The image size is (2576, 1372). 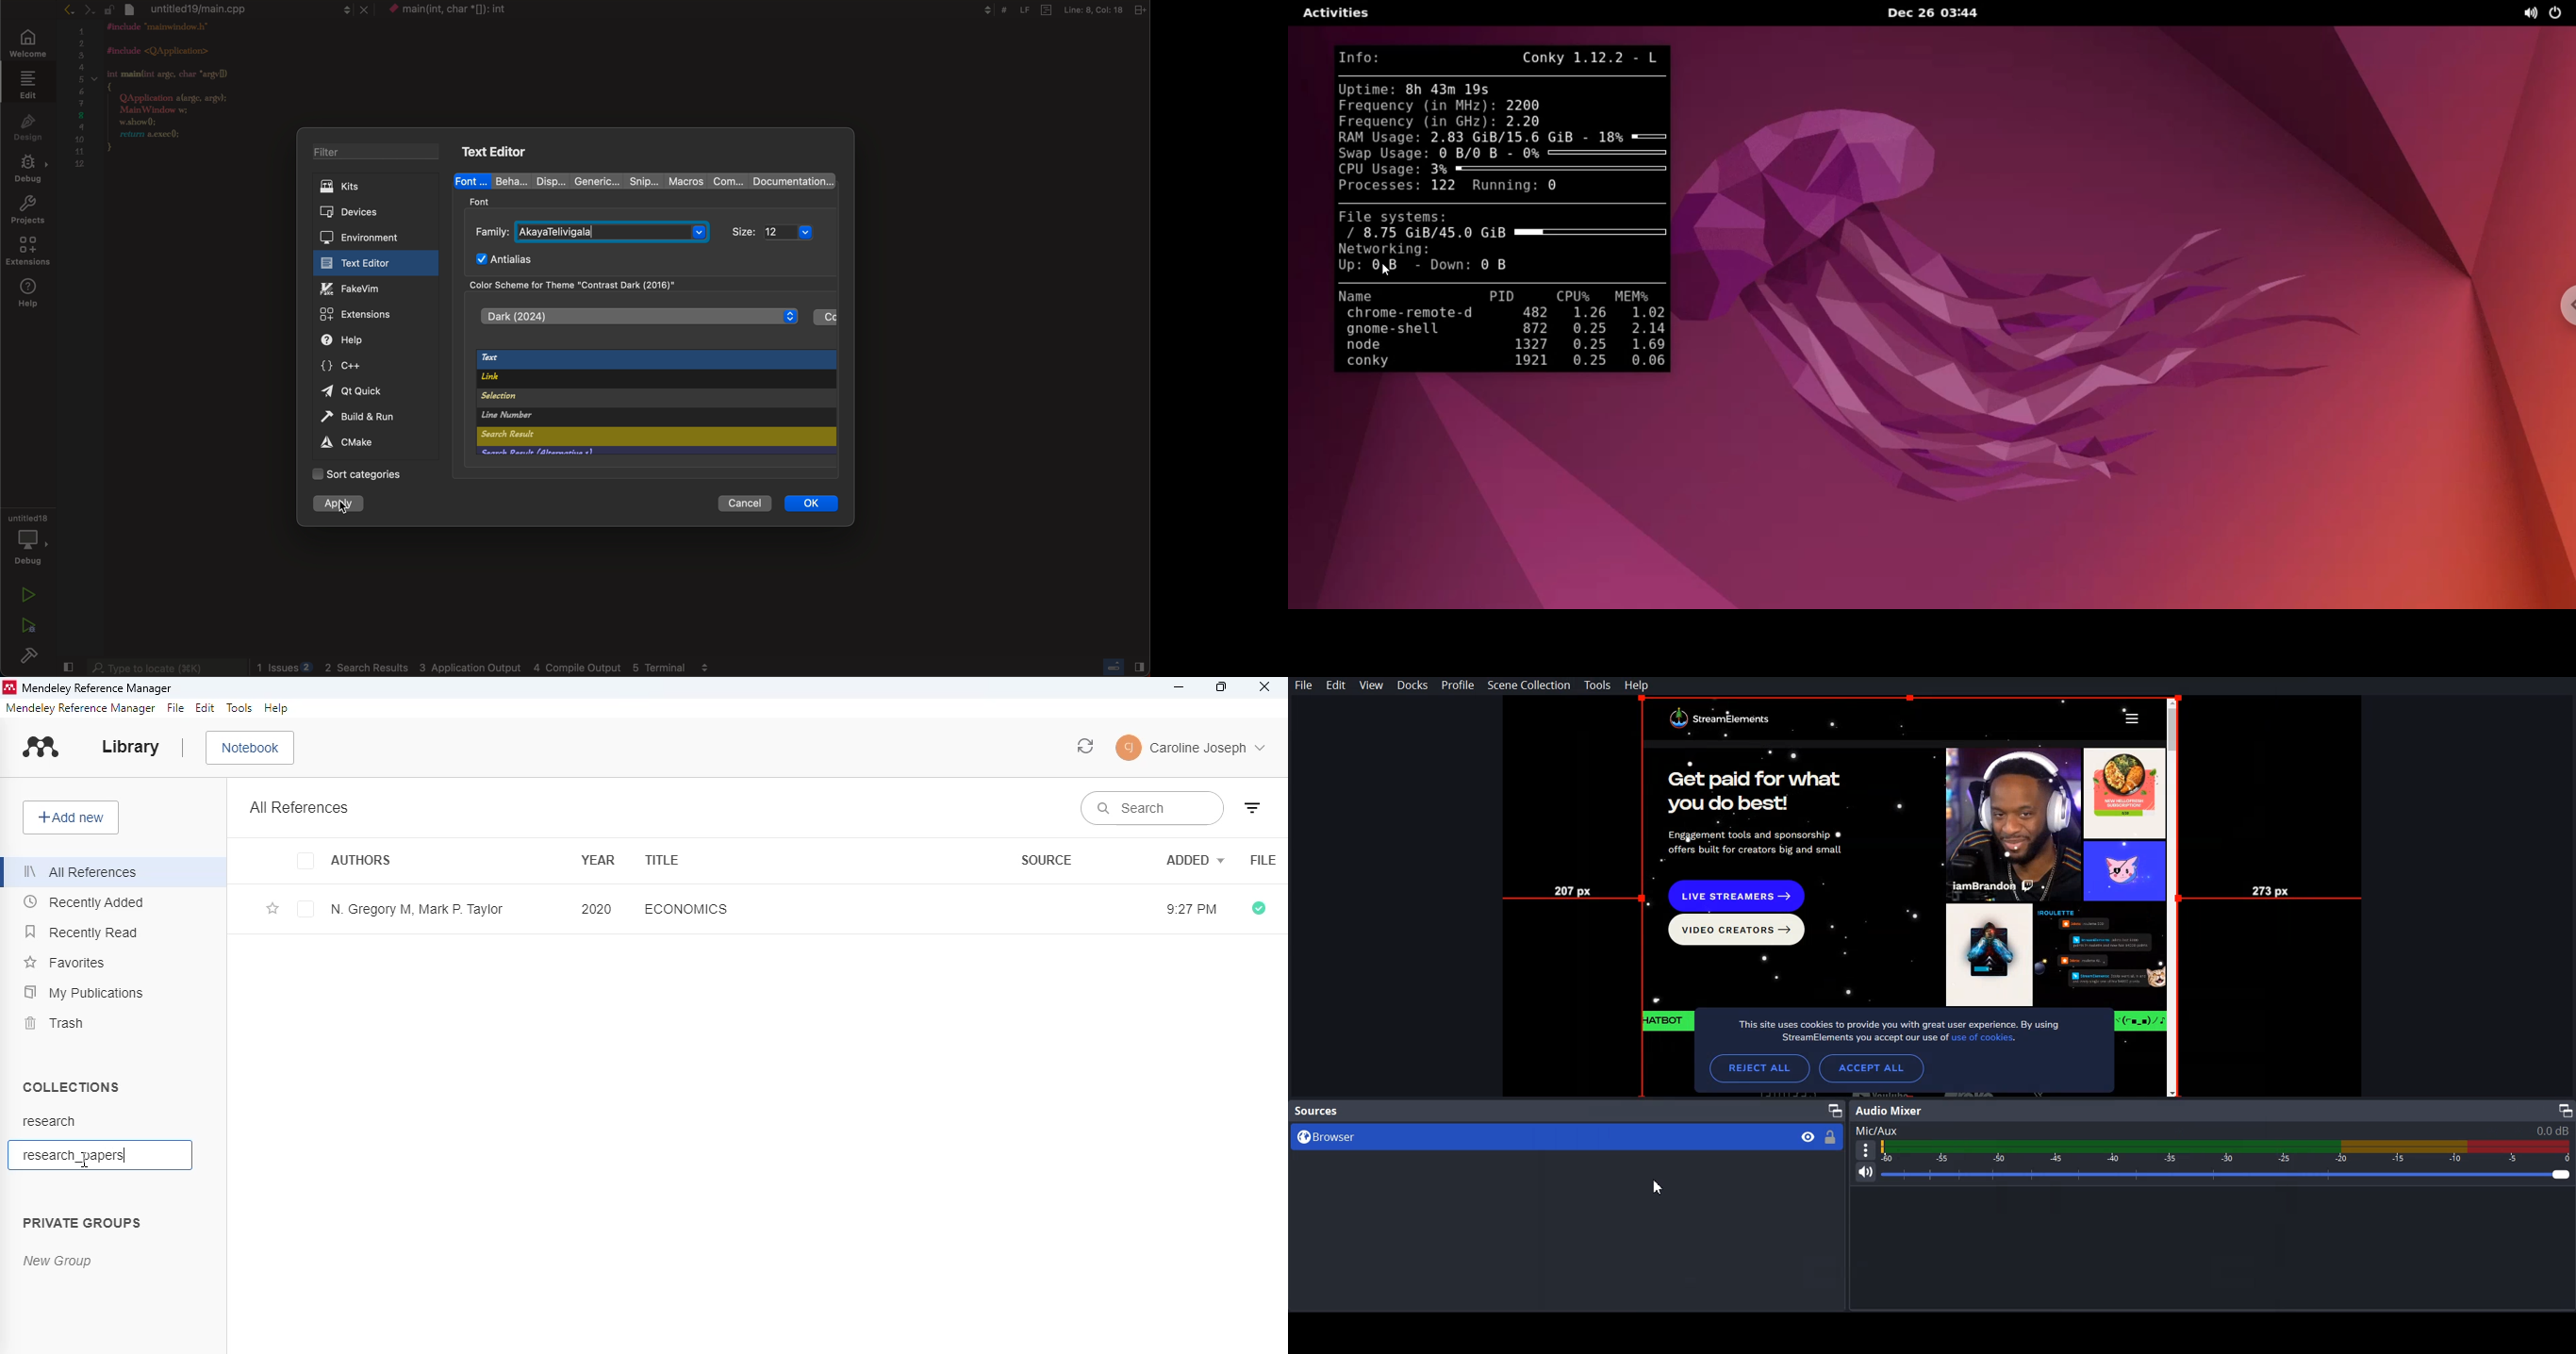 What do you see at coordinates (87, 10) in the screenshot?
I see `arrows` at bounding box center [87, 10].